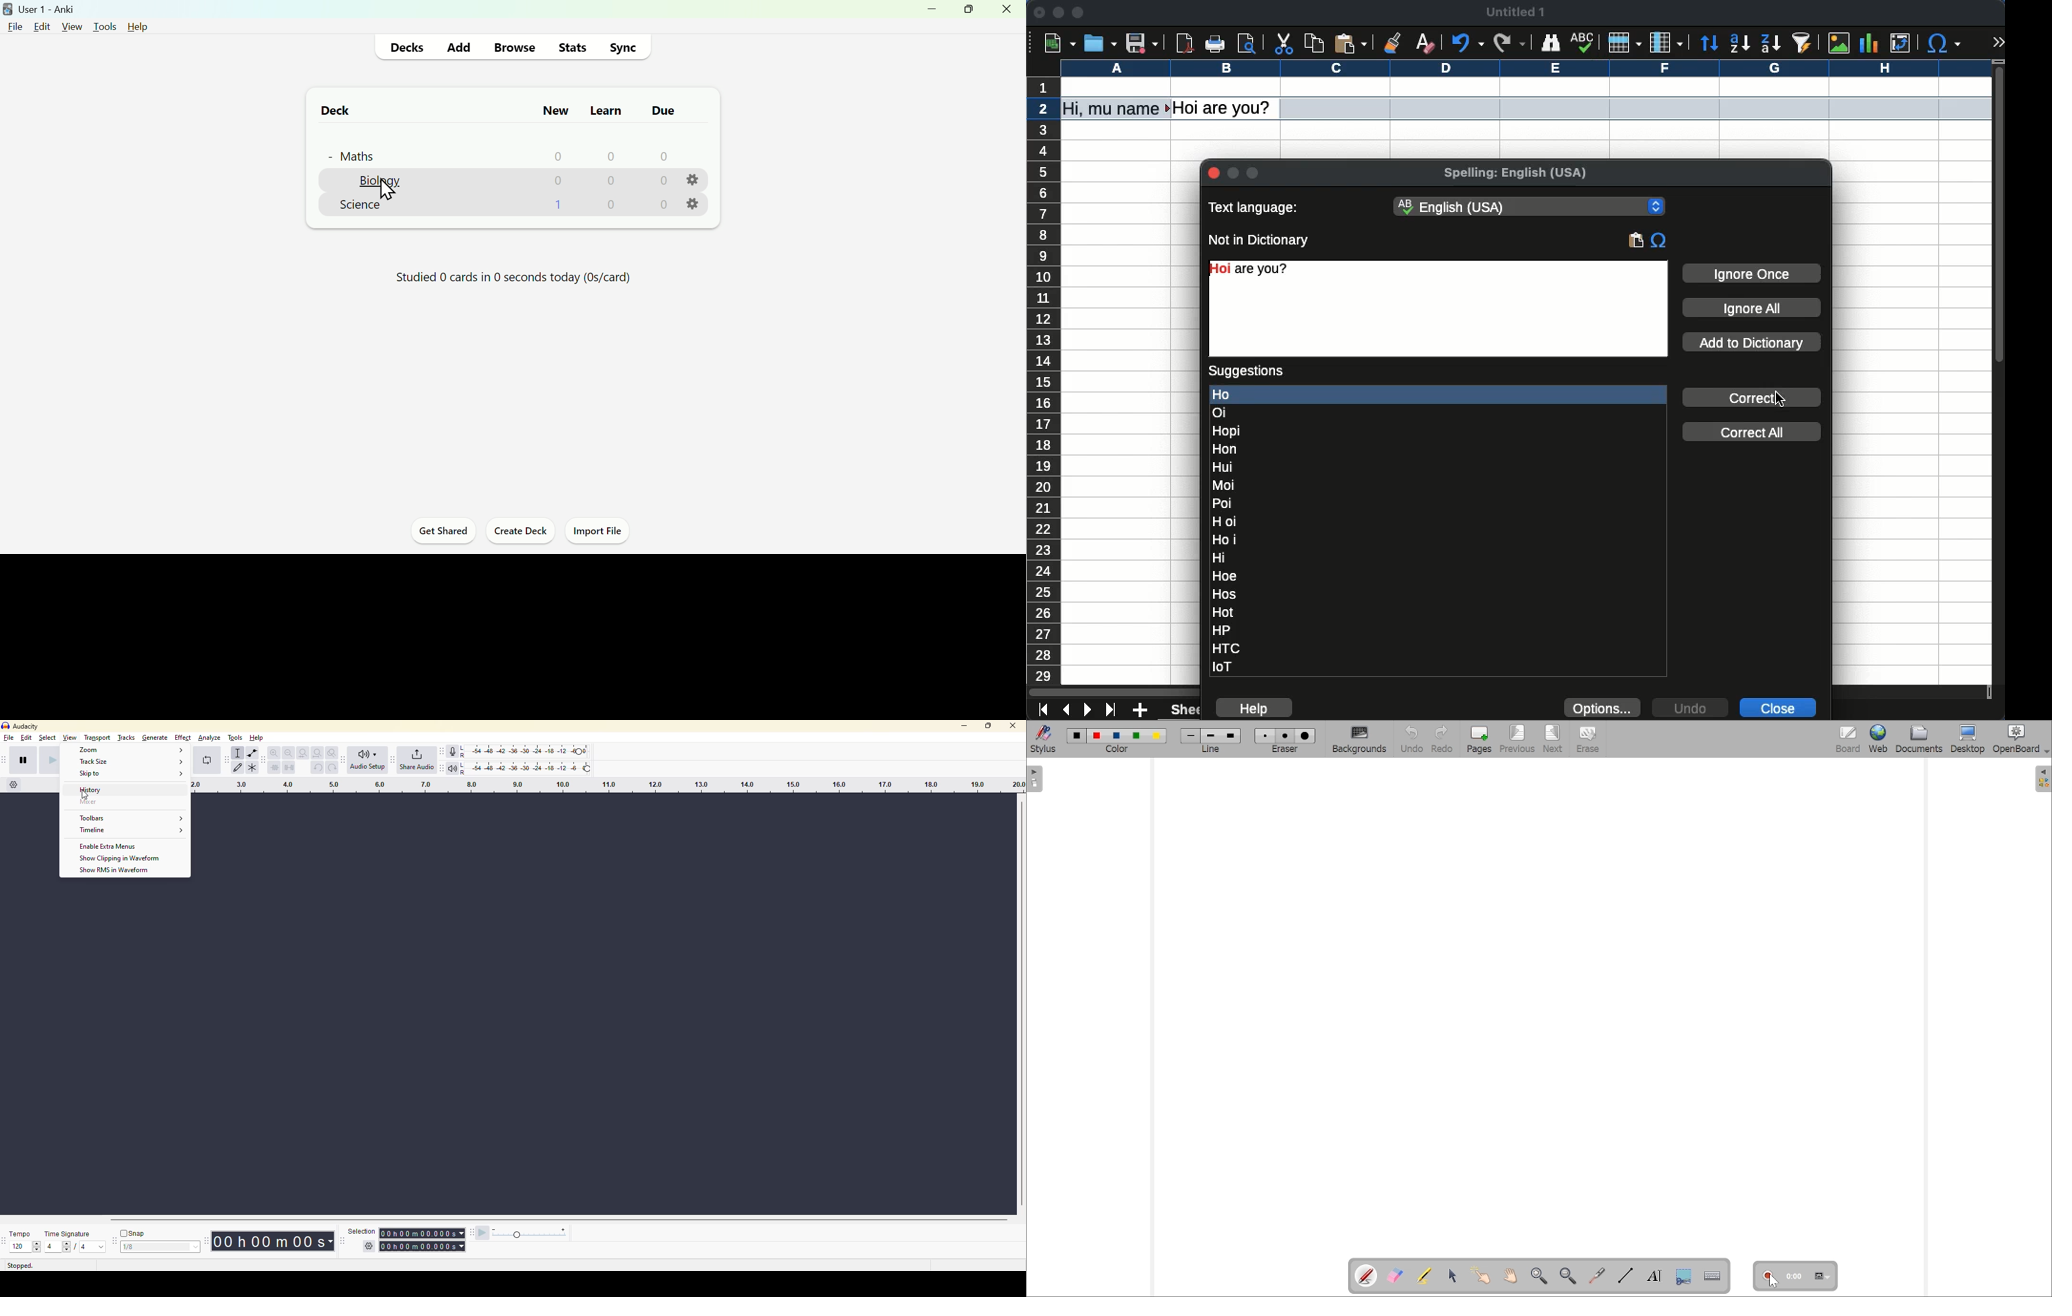 The image size is (2072, 1316). What do you see at coordinates (662, 182) in the screenshot?
I see `0` at bounding box center [662, 182].